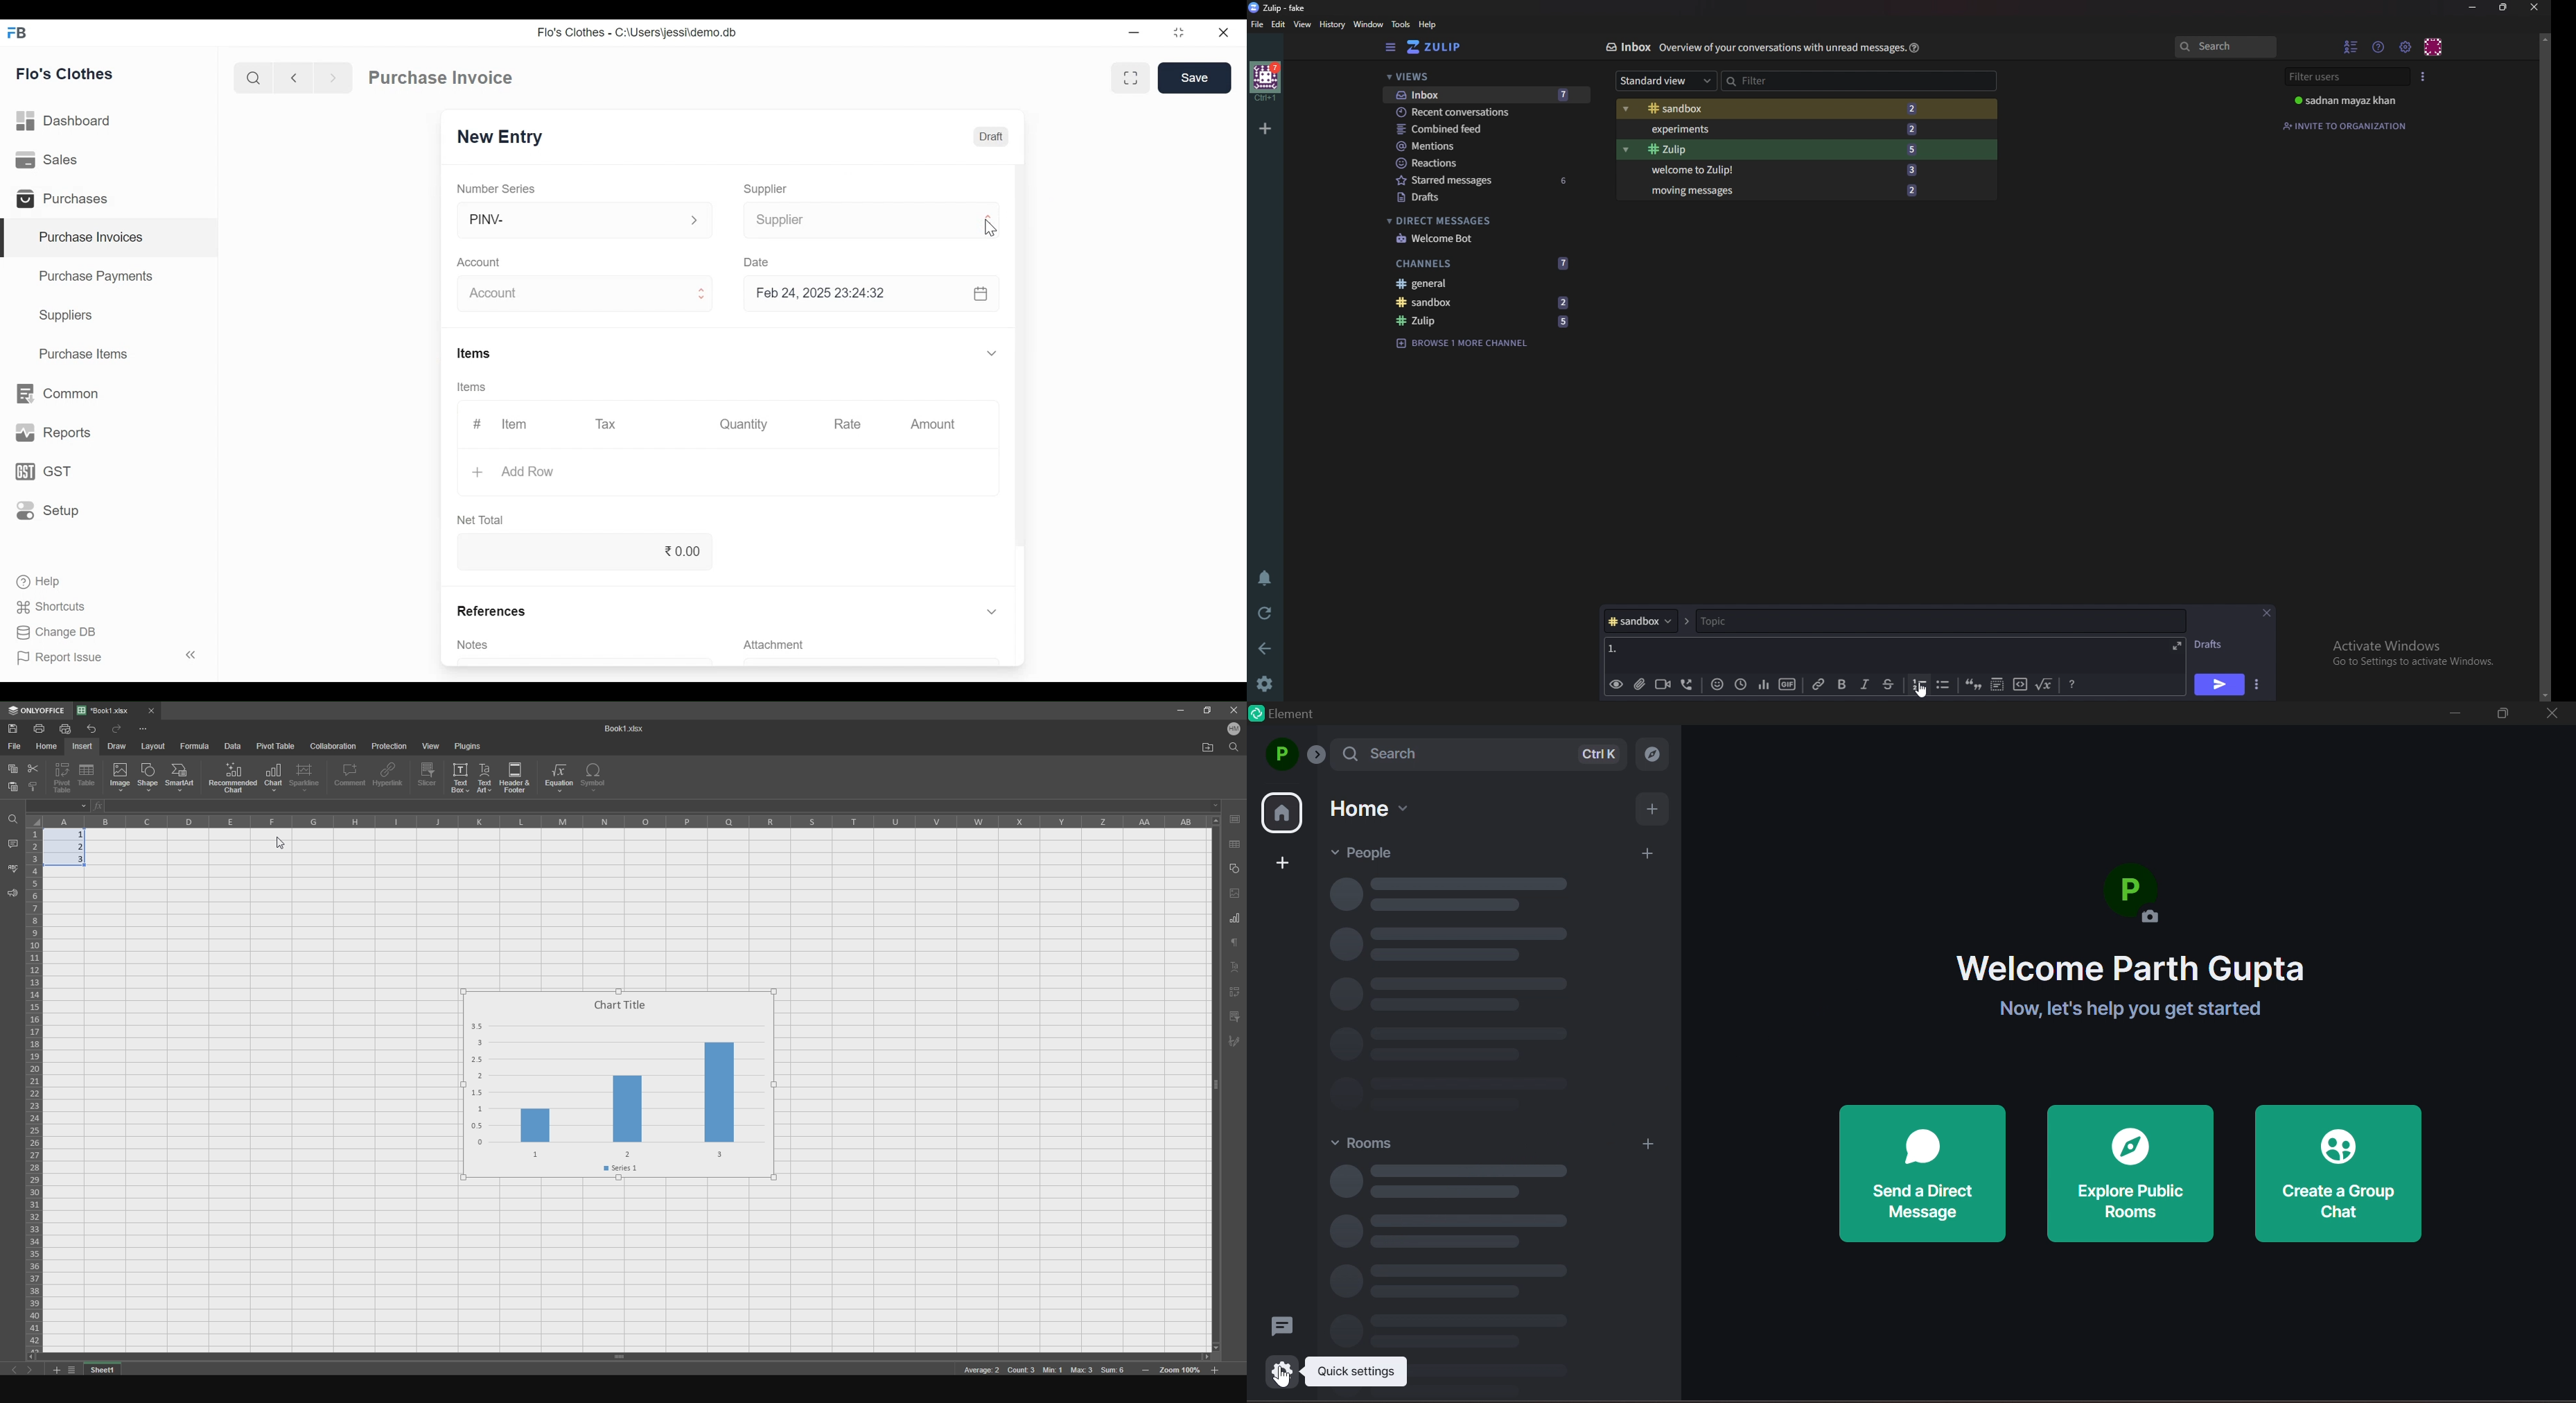  Describe the element at coordinates (470, 387) in the screenshot. I see `Items` at that location.